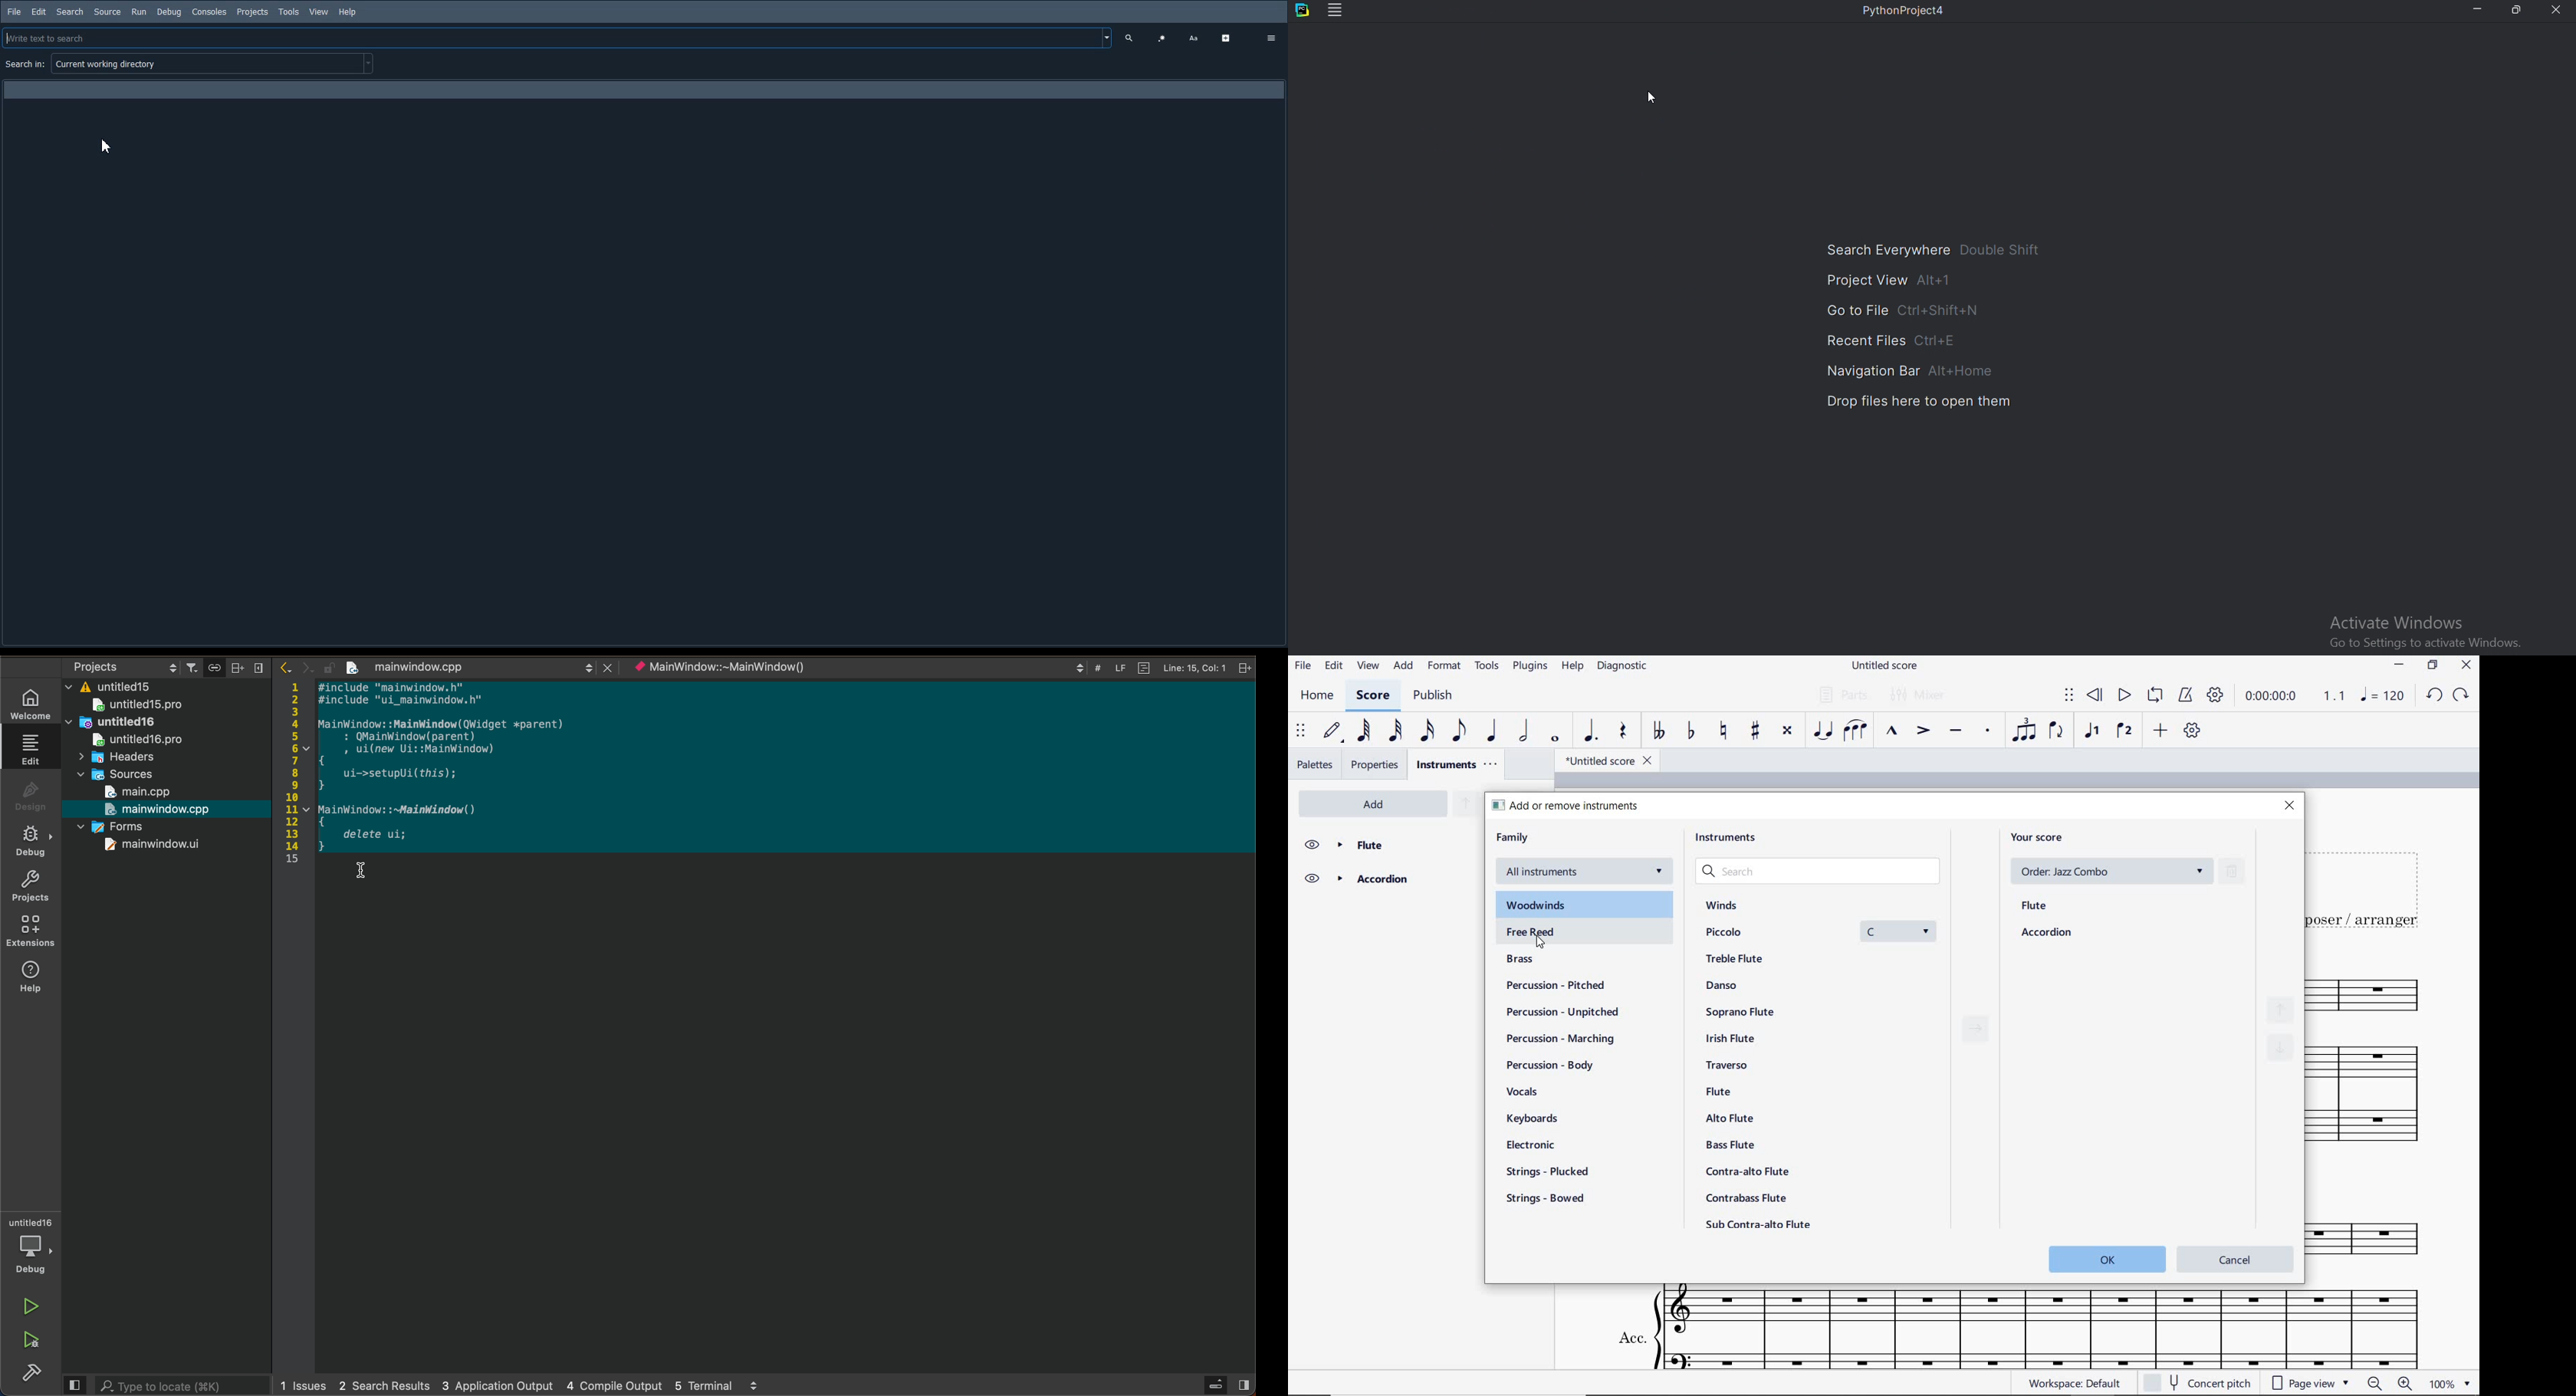  What do you see at coordinates (1913, 370) in the screenshot?
I see `Navigation bar` at bounding box center [1913, 370].